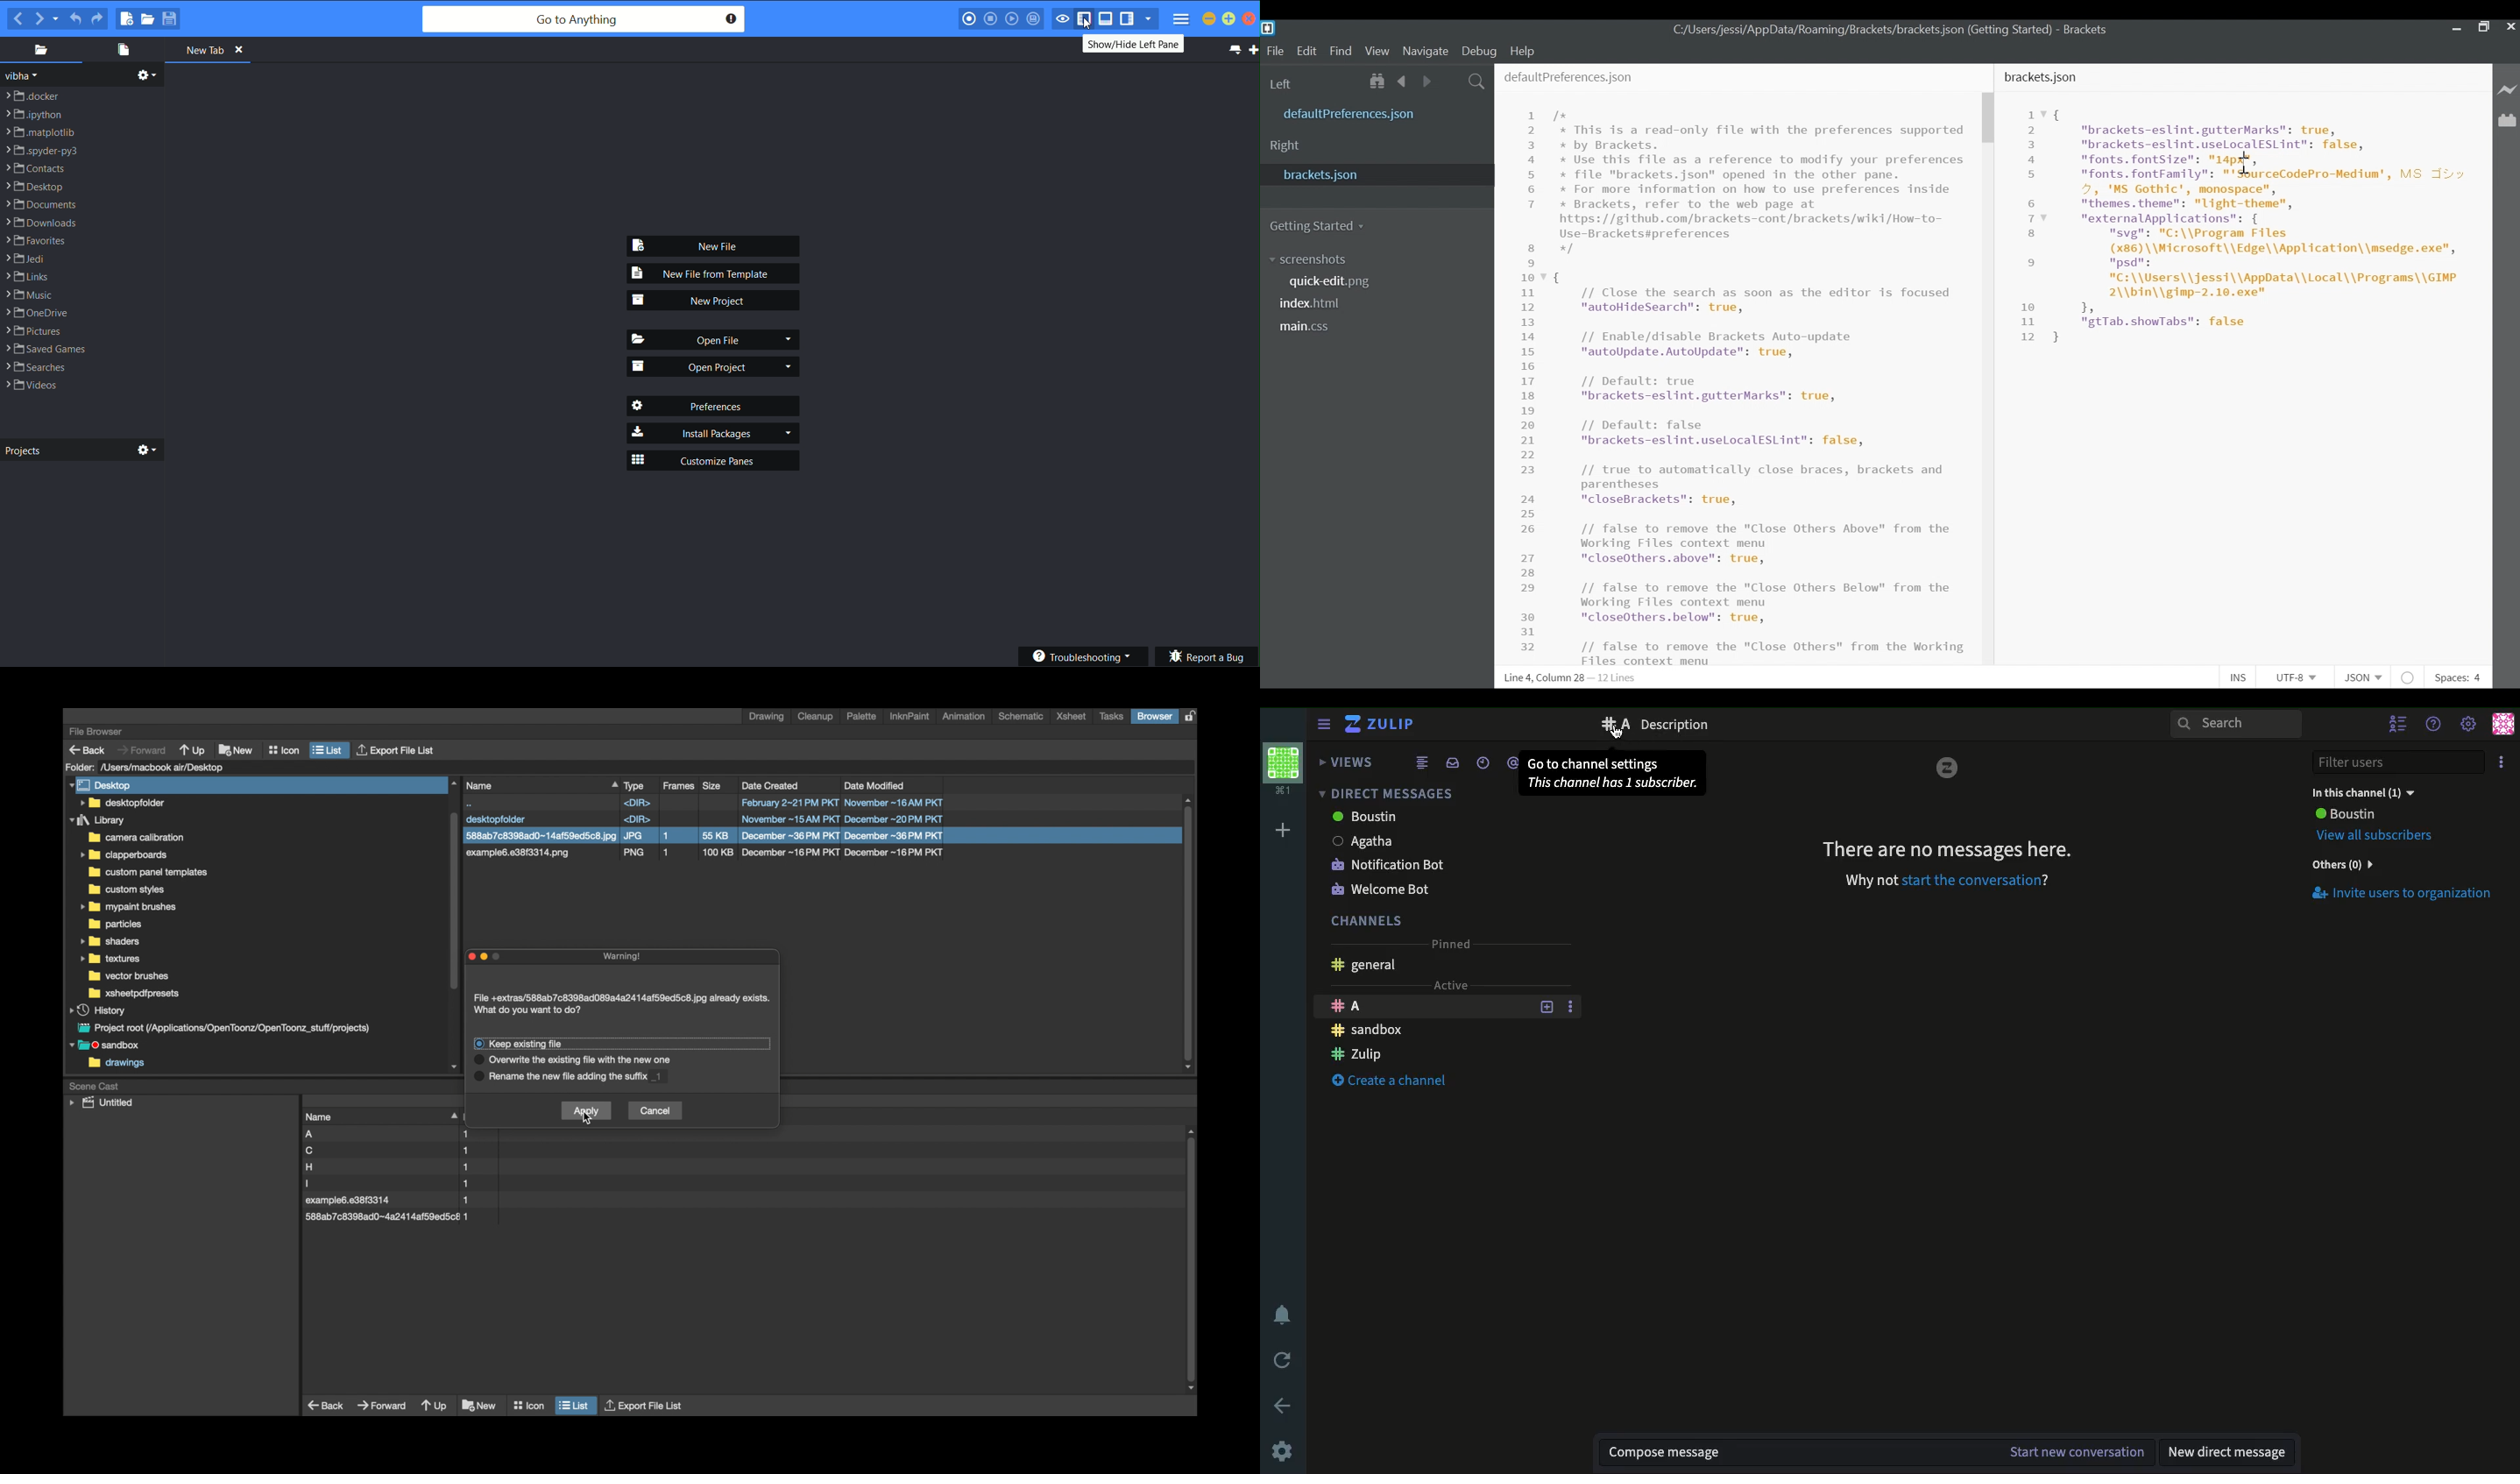 The image size is (2520, 1484). Describe the element at coordinates (392, 1202) in the screenshot. I see `file` at that location.